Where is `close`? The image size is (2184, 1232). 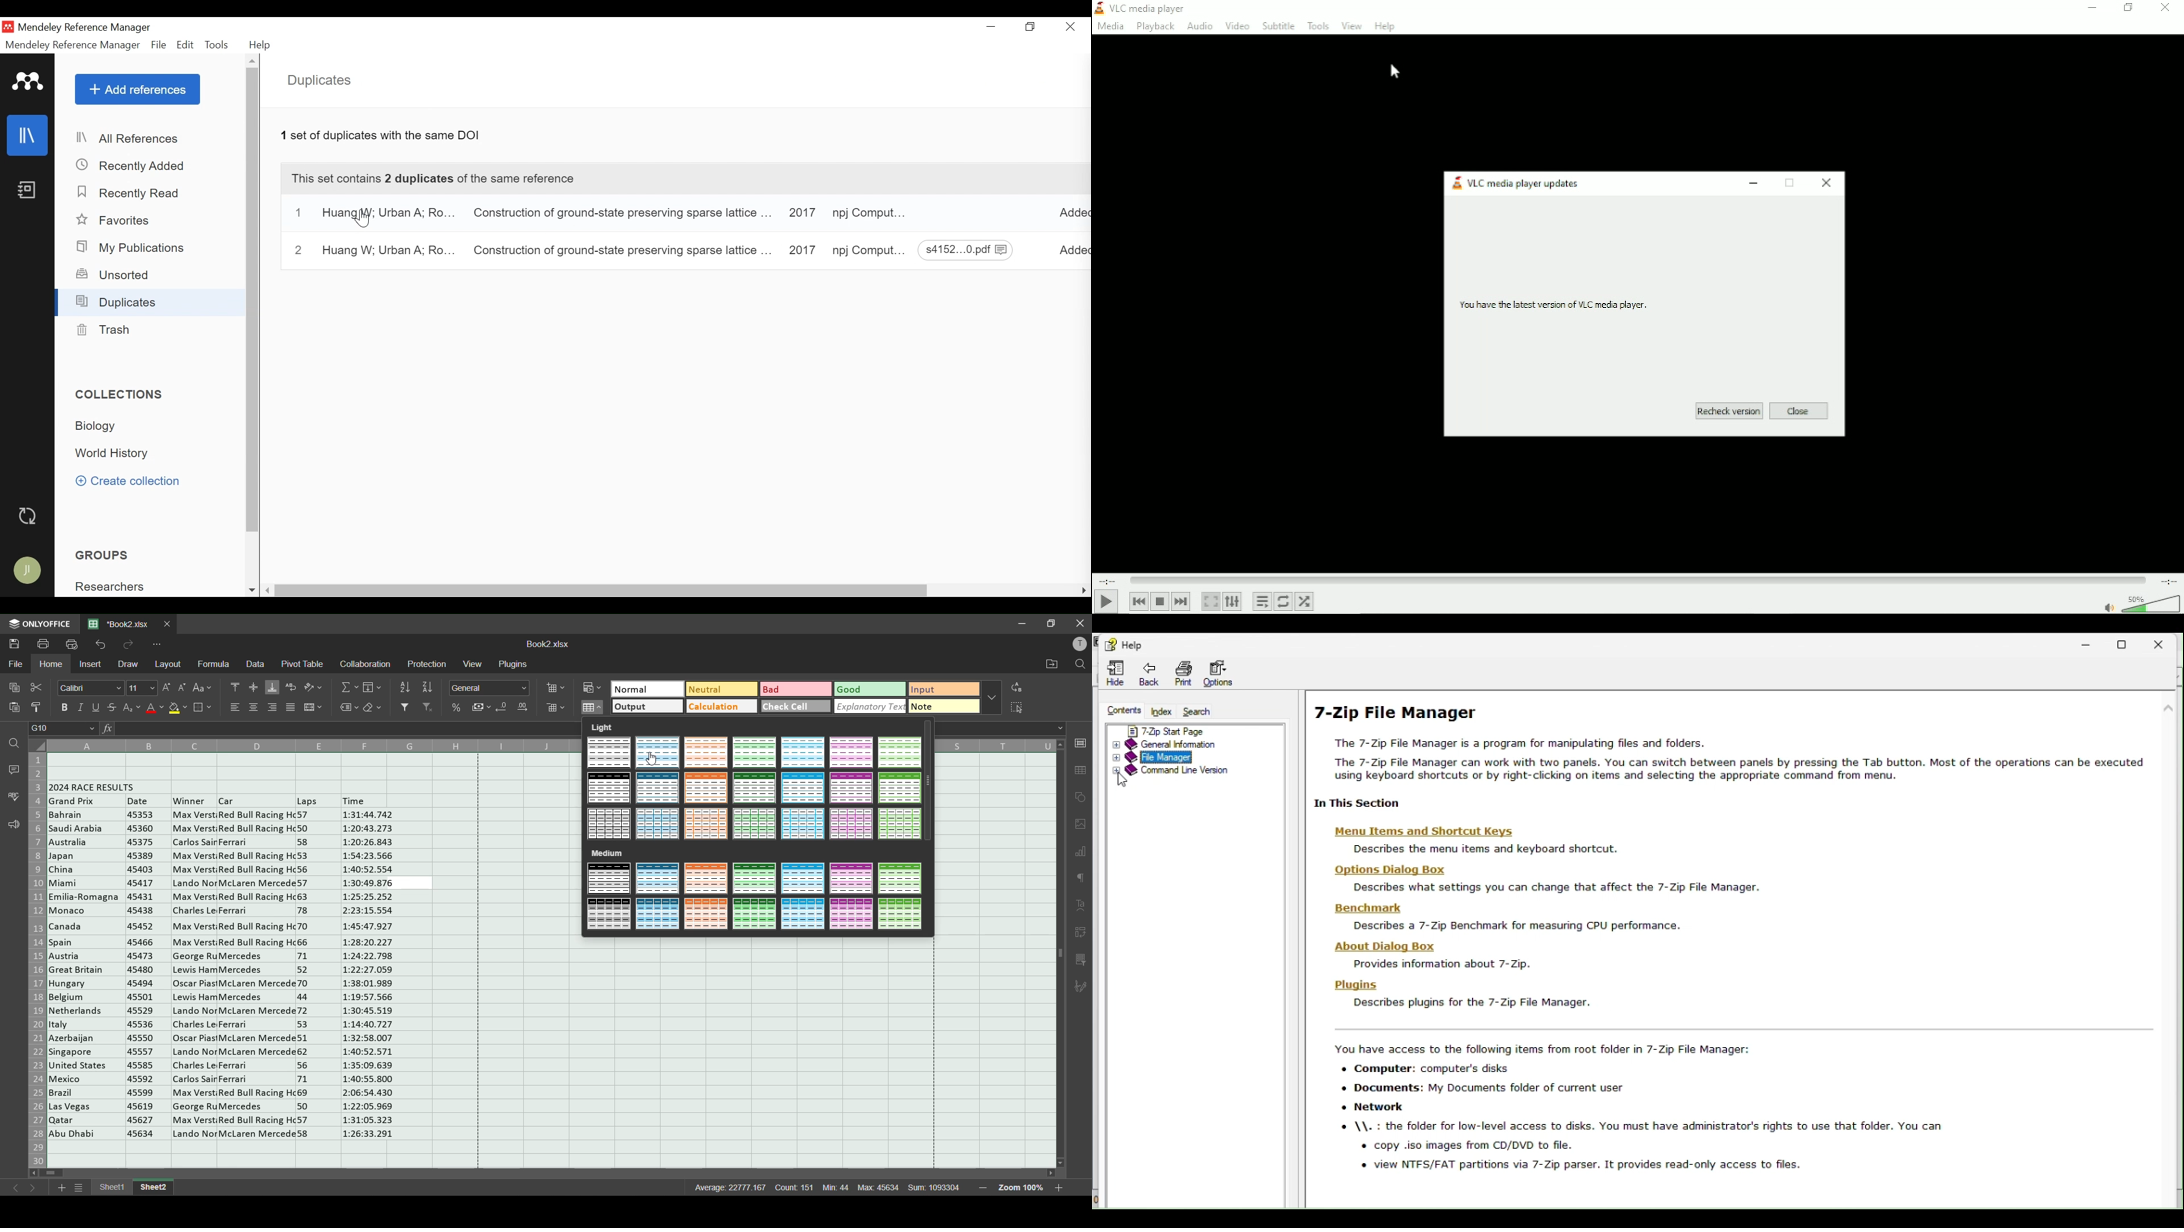 close is located at coordinates (1079, 624).